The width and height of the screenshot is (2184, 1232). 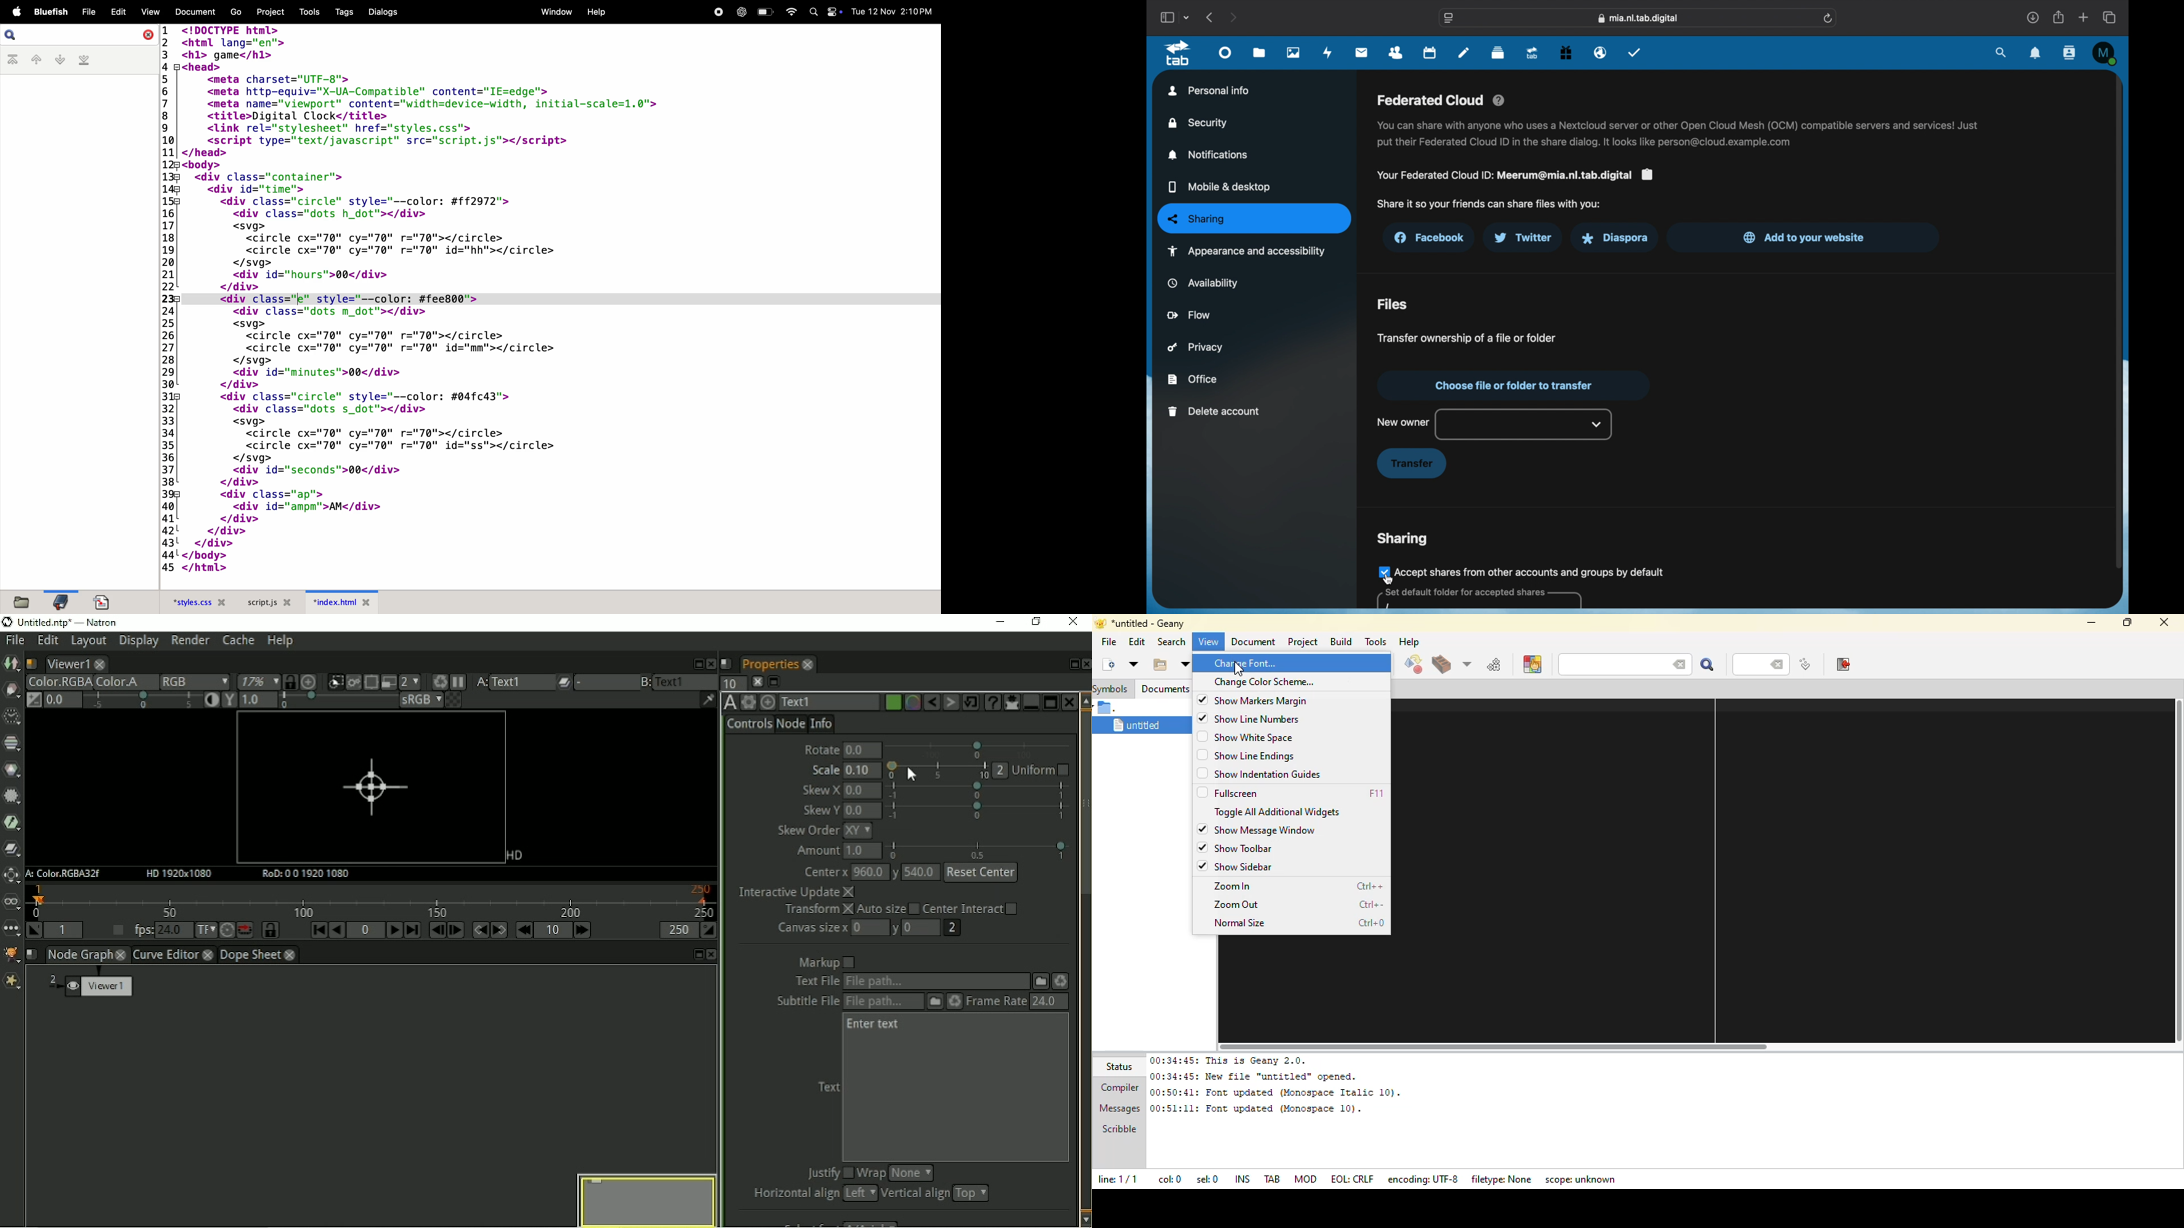 I want to click on previous, so click(x=1210, y=17).